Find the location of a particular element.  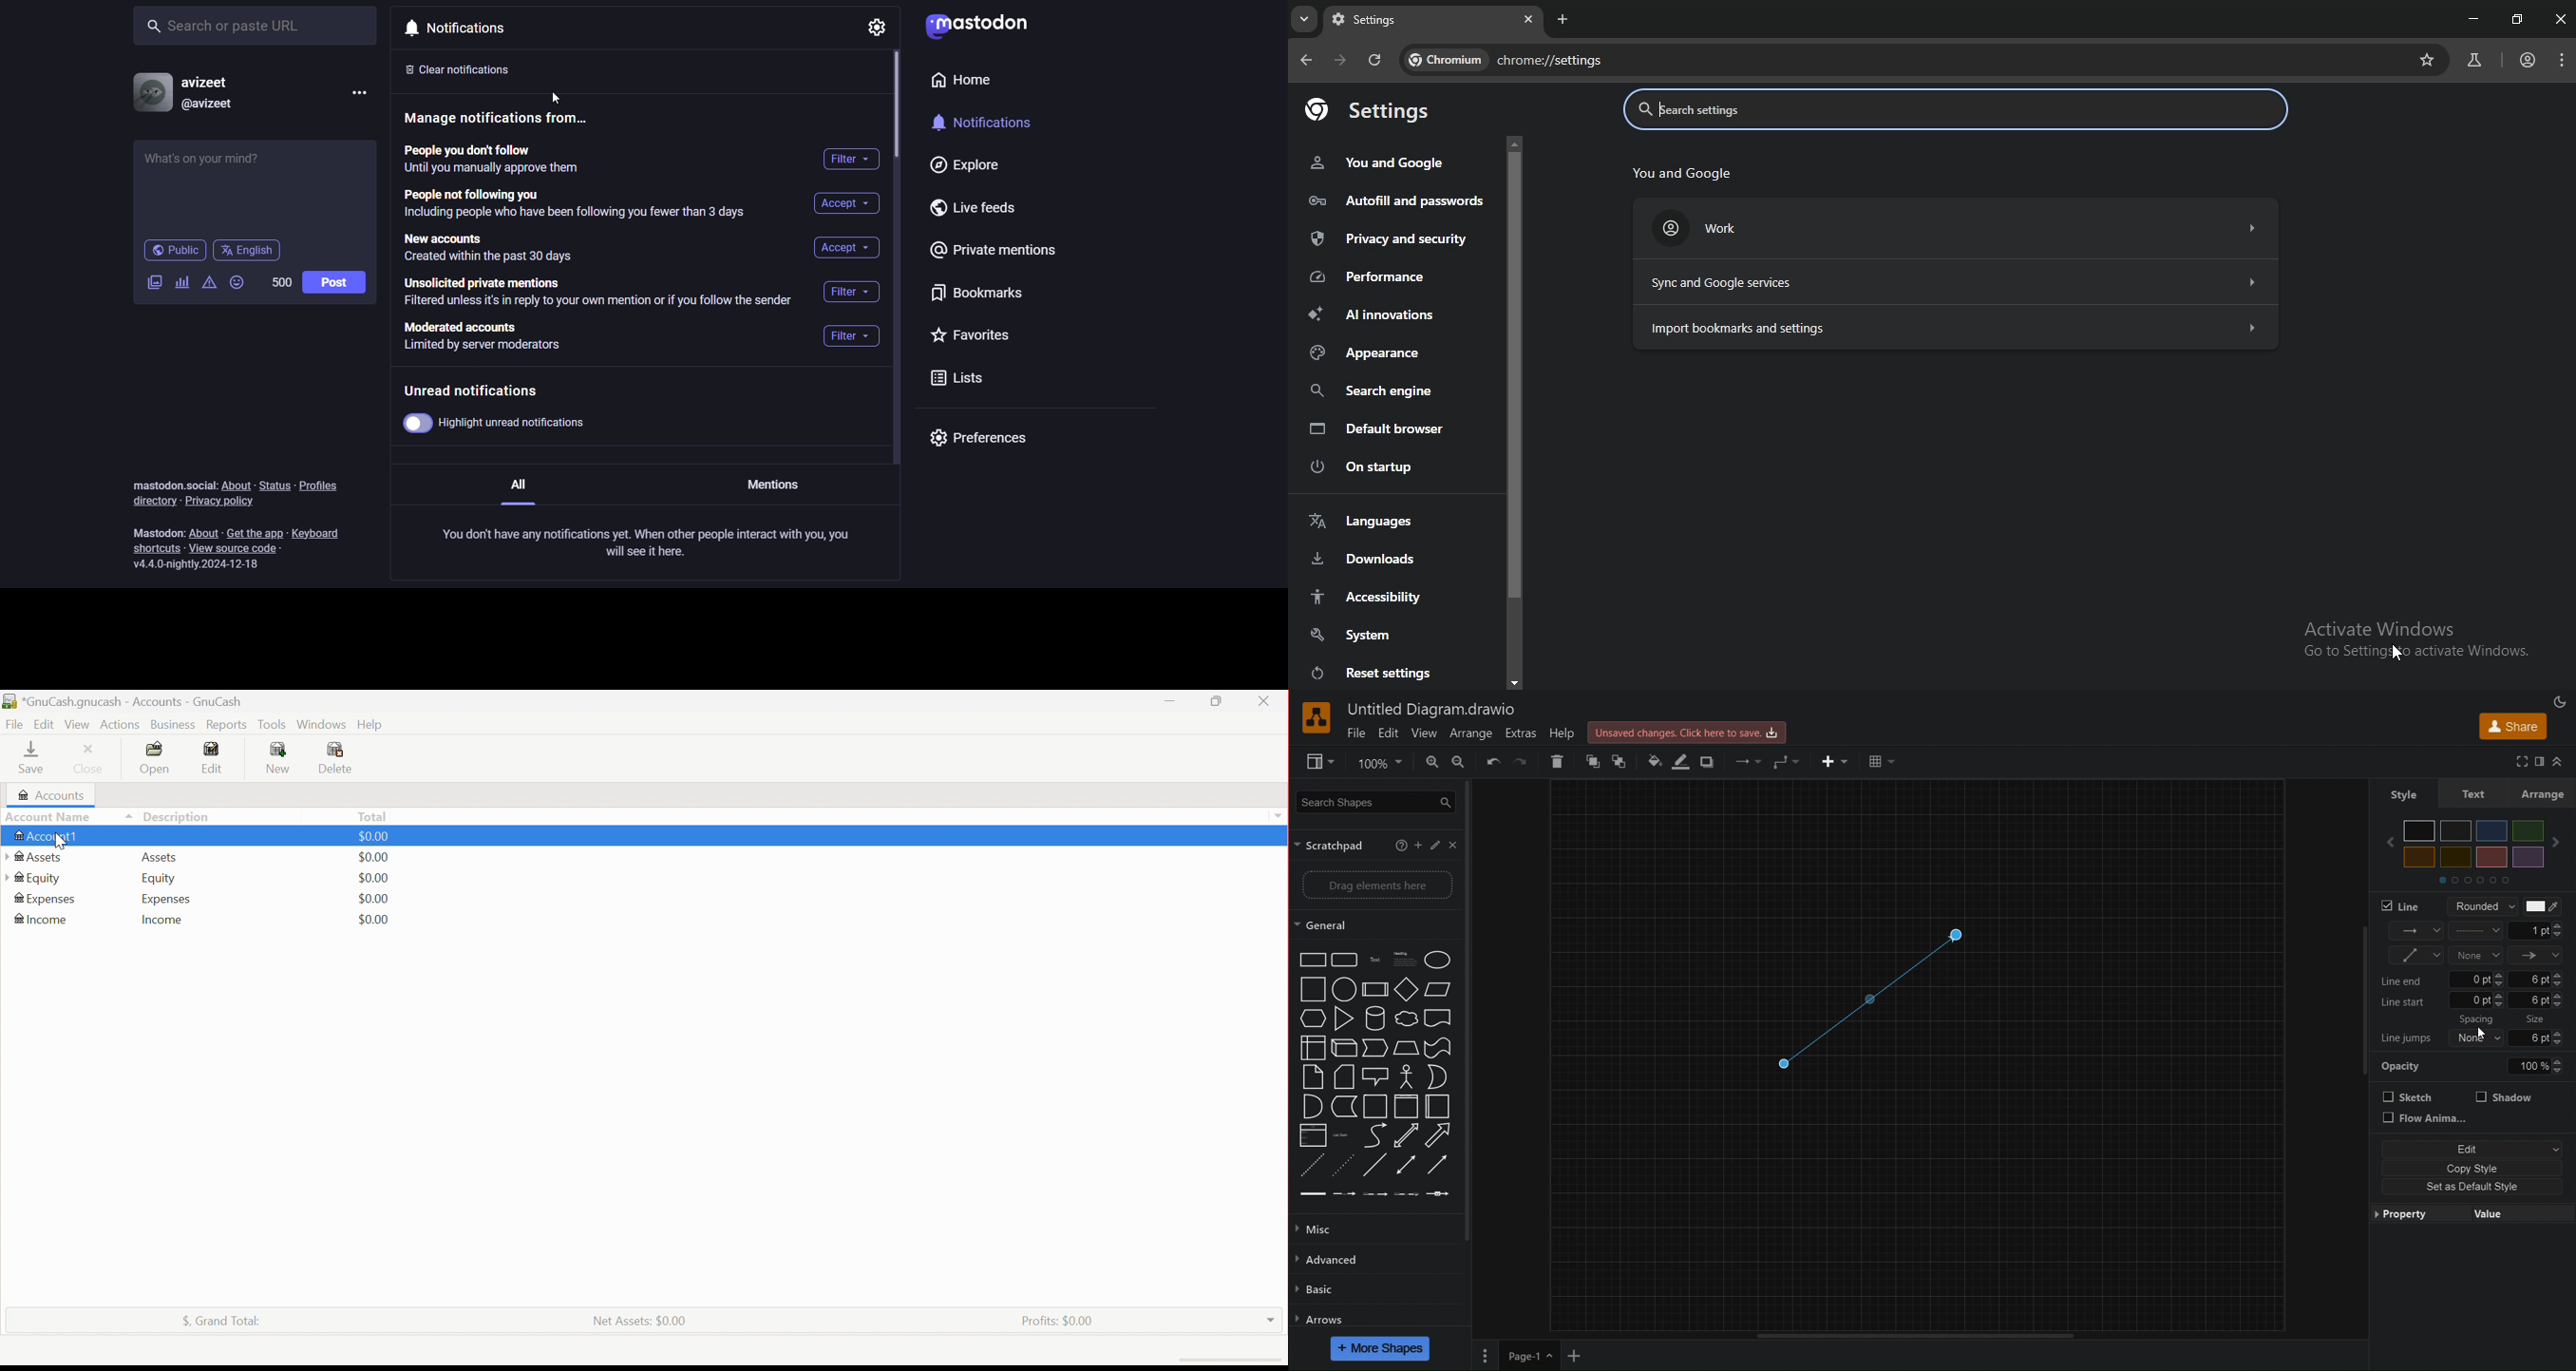

Extras is located at coordinates (1521, 733).